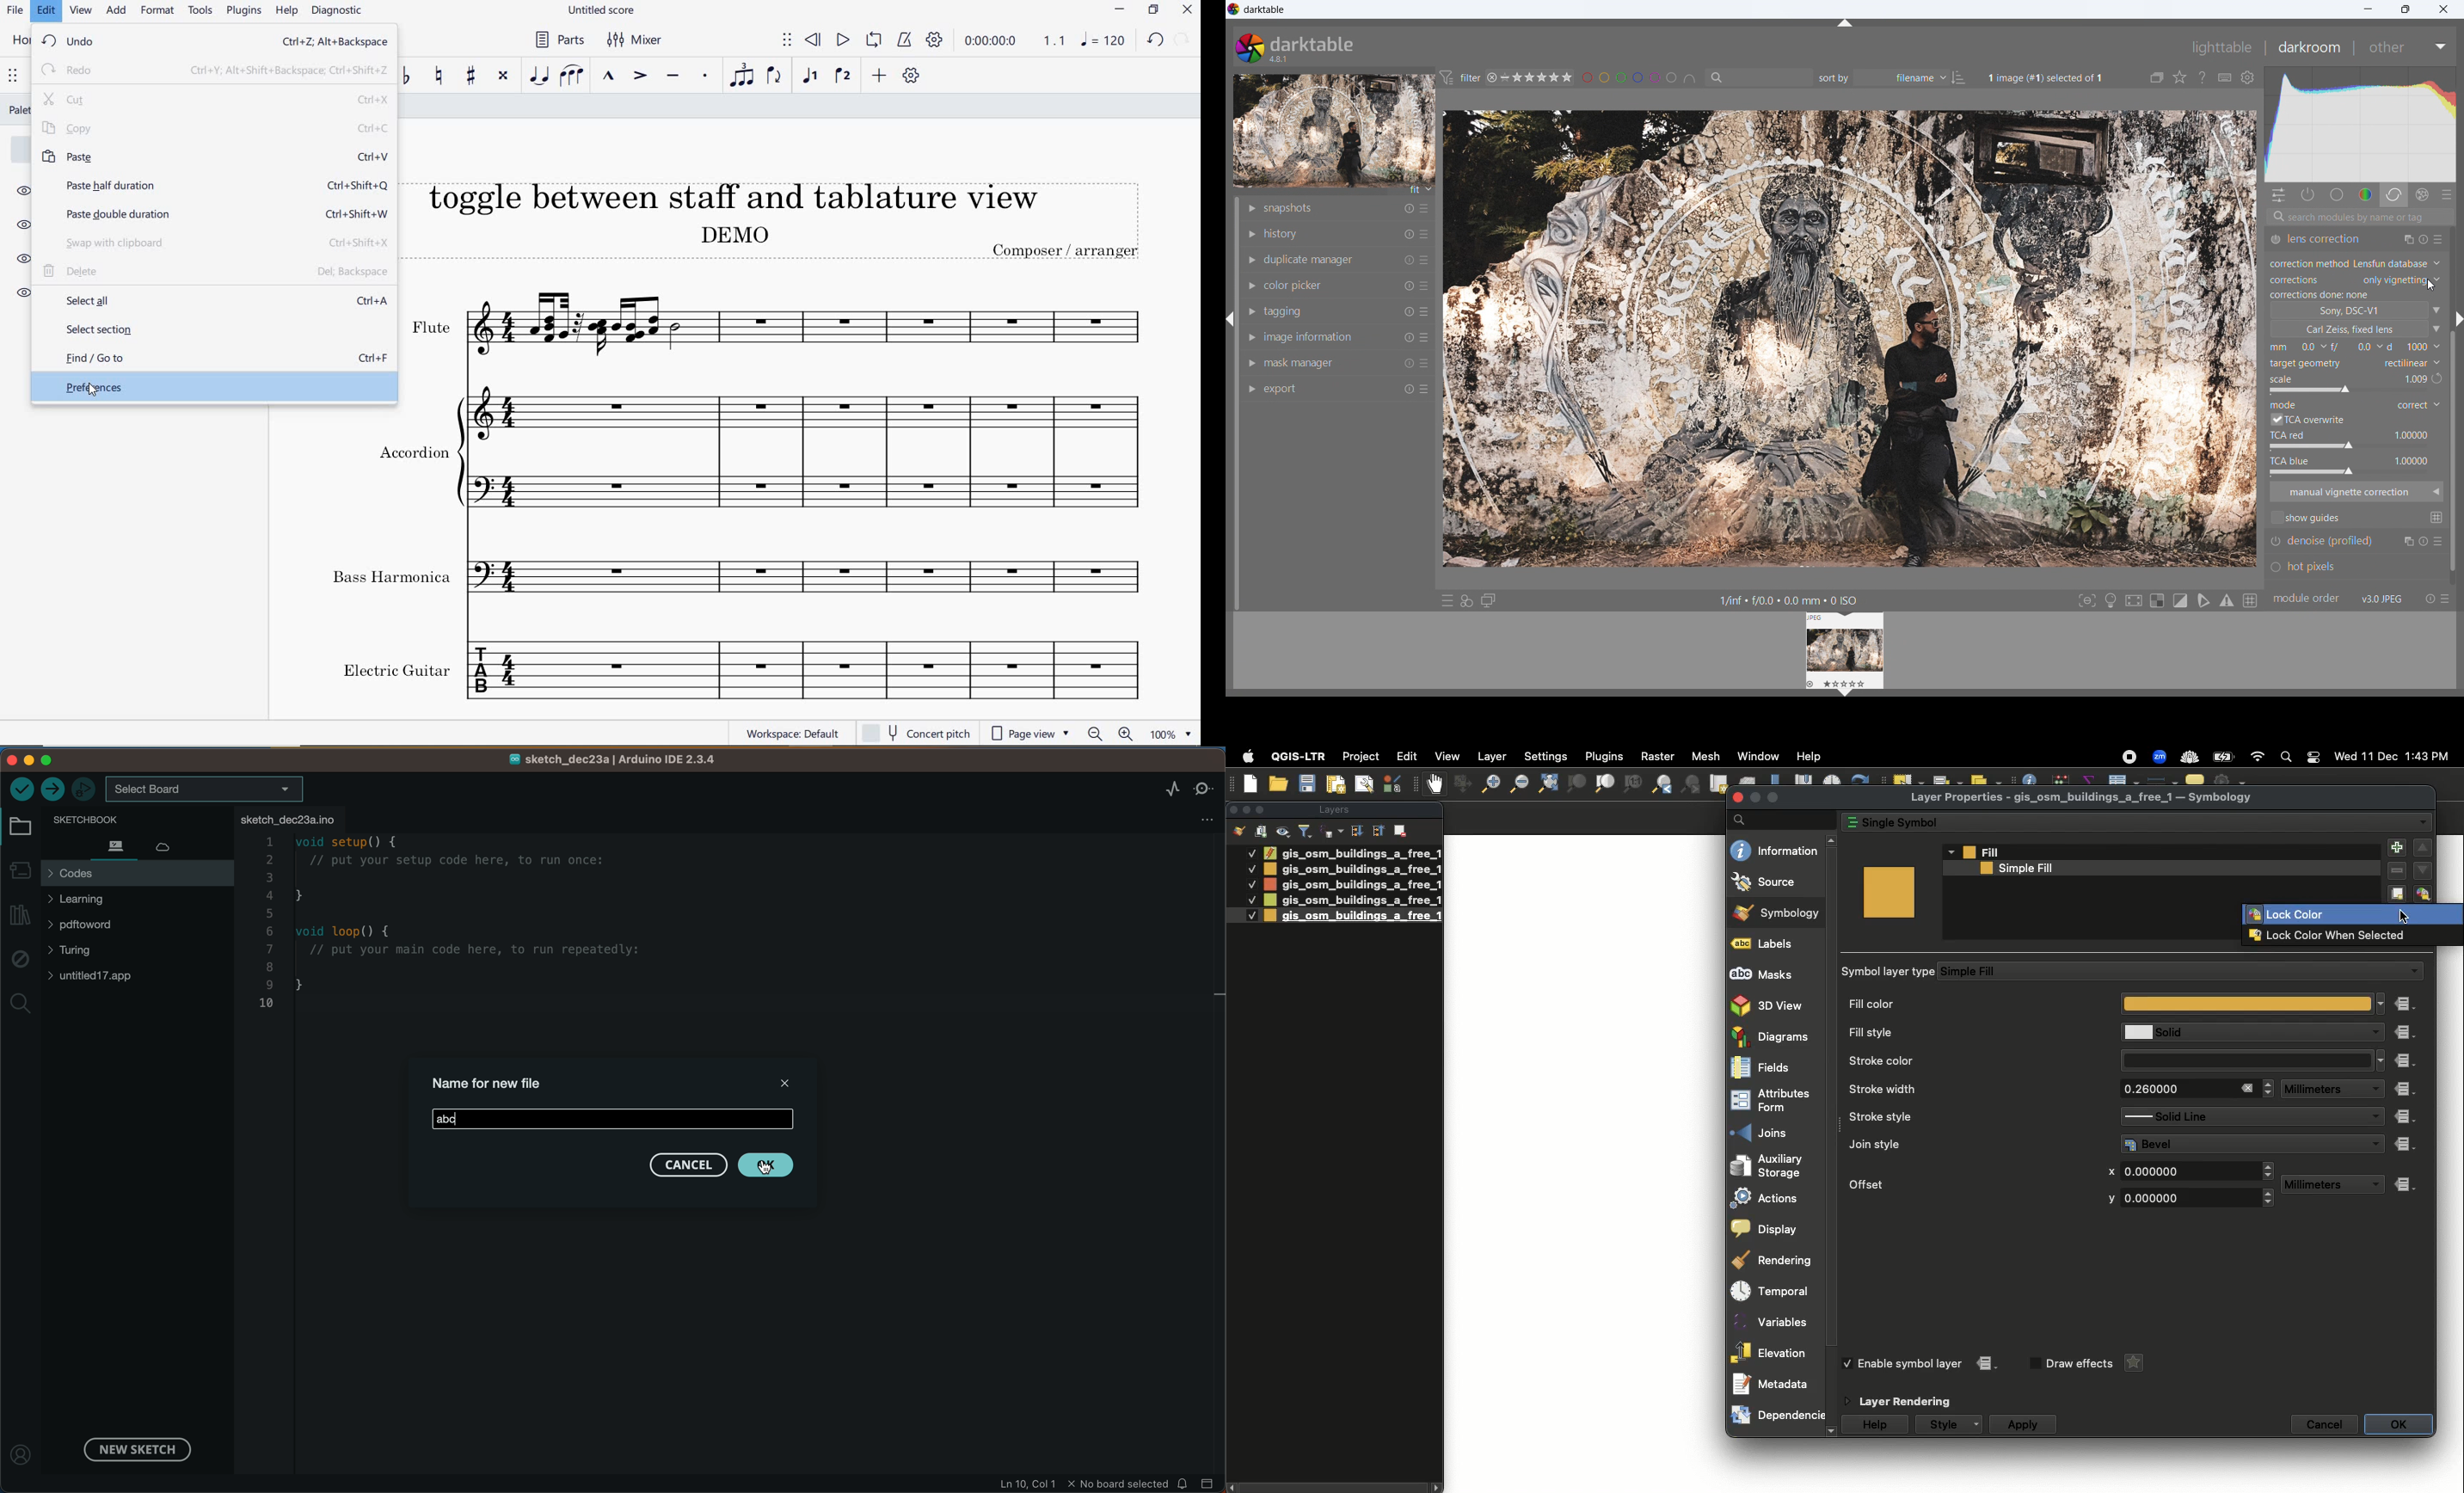  What do you see at coordinates (2347, 384) in the screenshot?
I see `scale` at bounding box center [2347, 384].